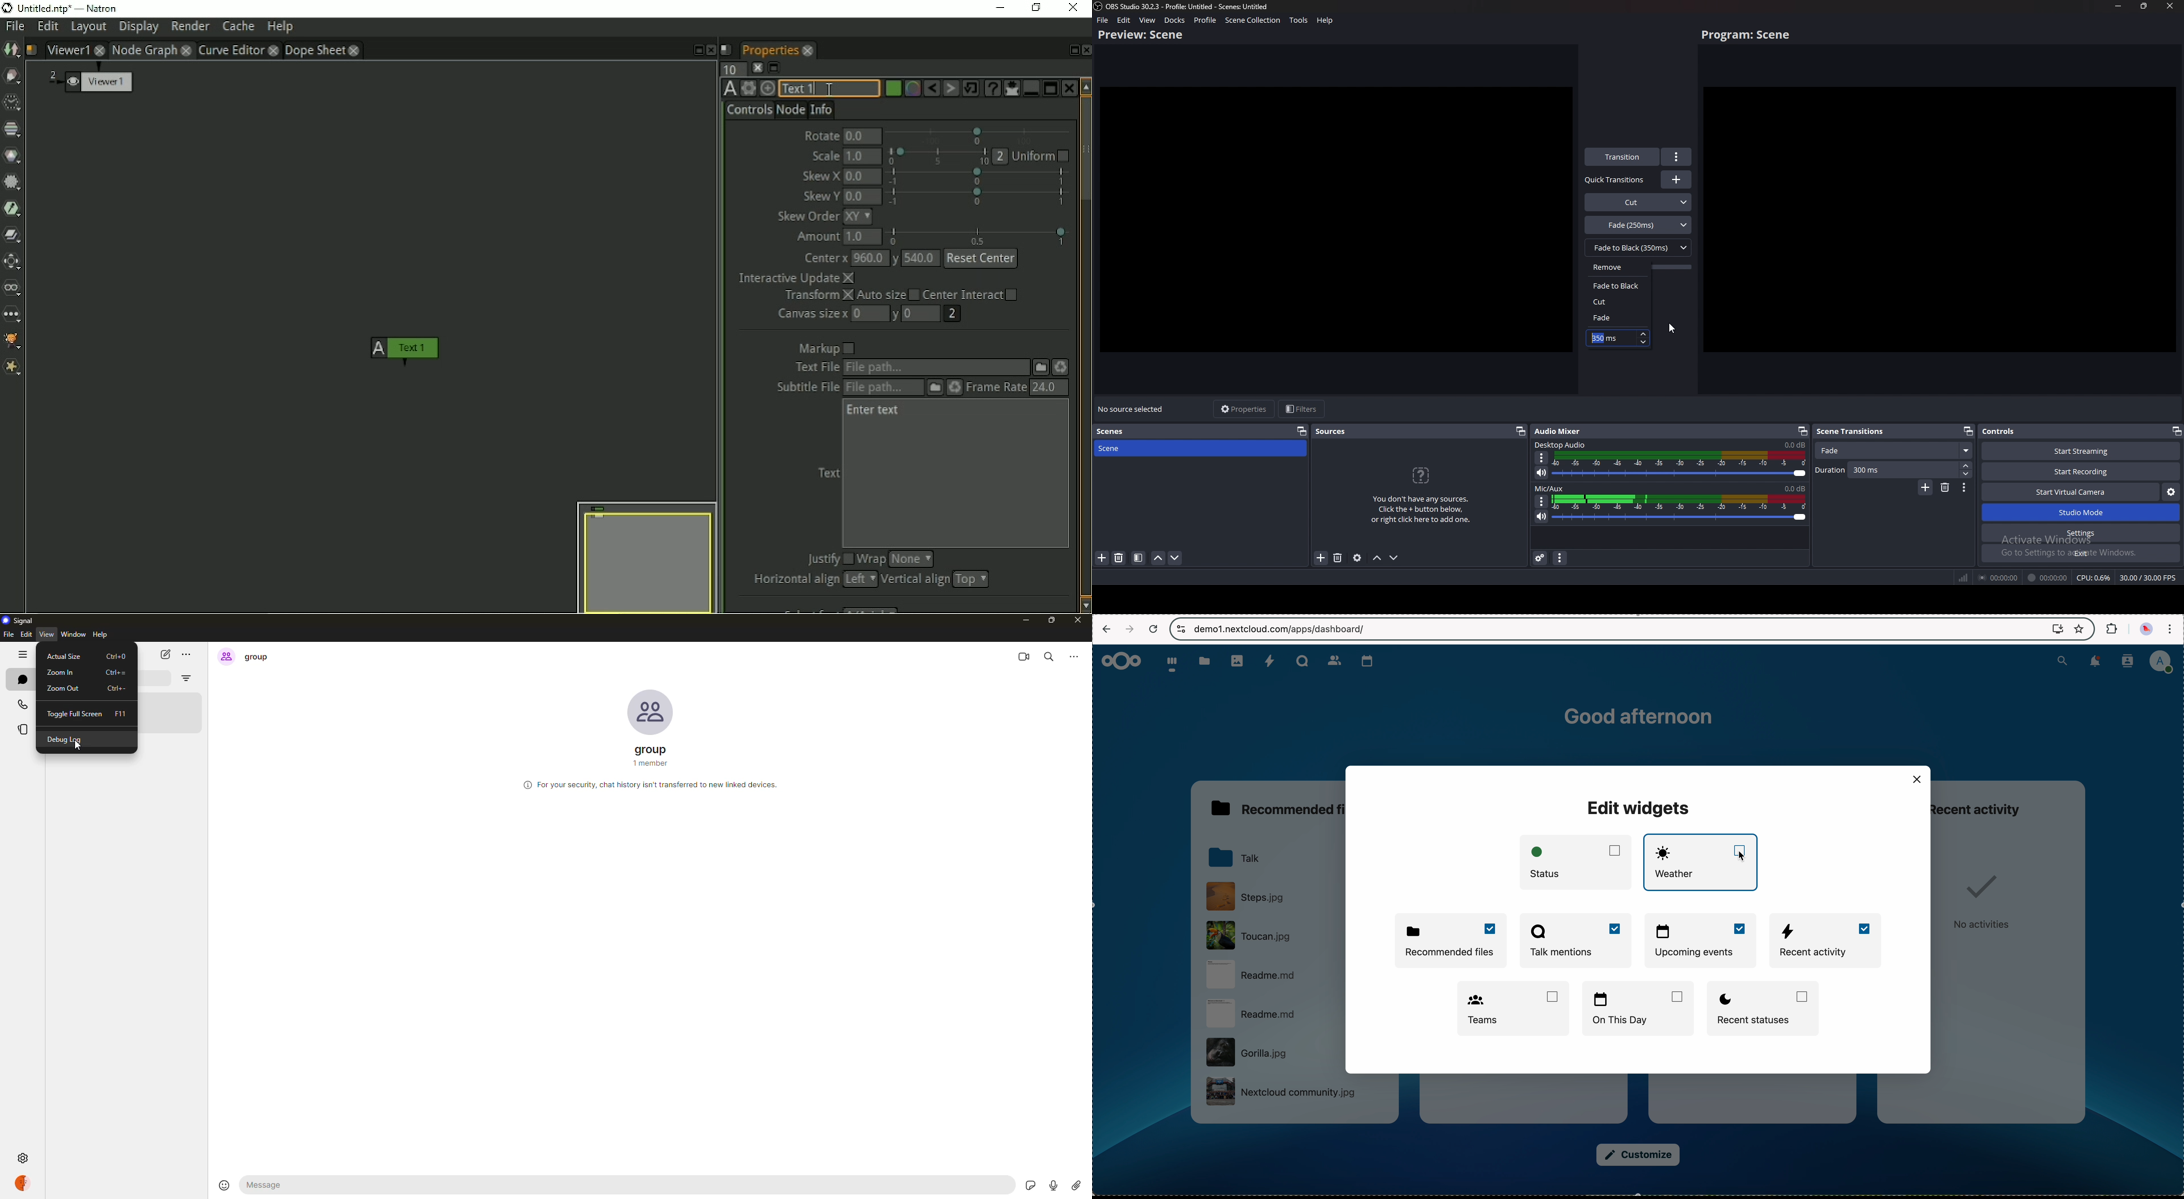 This screenshot has height=1204, width=2184. I want to click on Options, so click(1541, 502).